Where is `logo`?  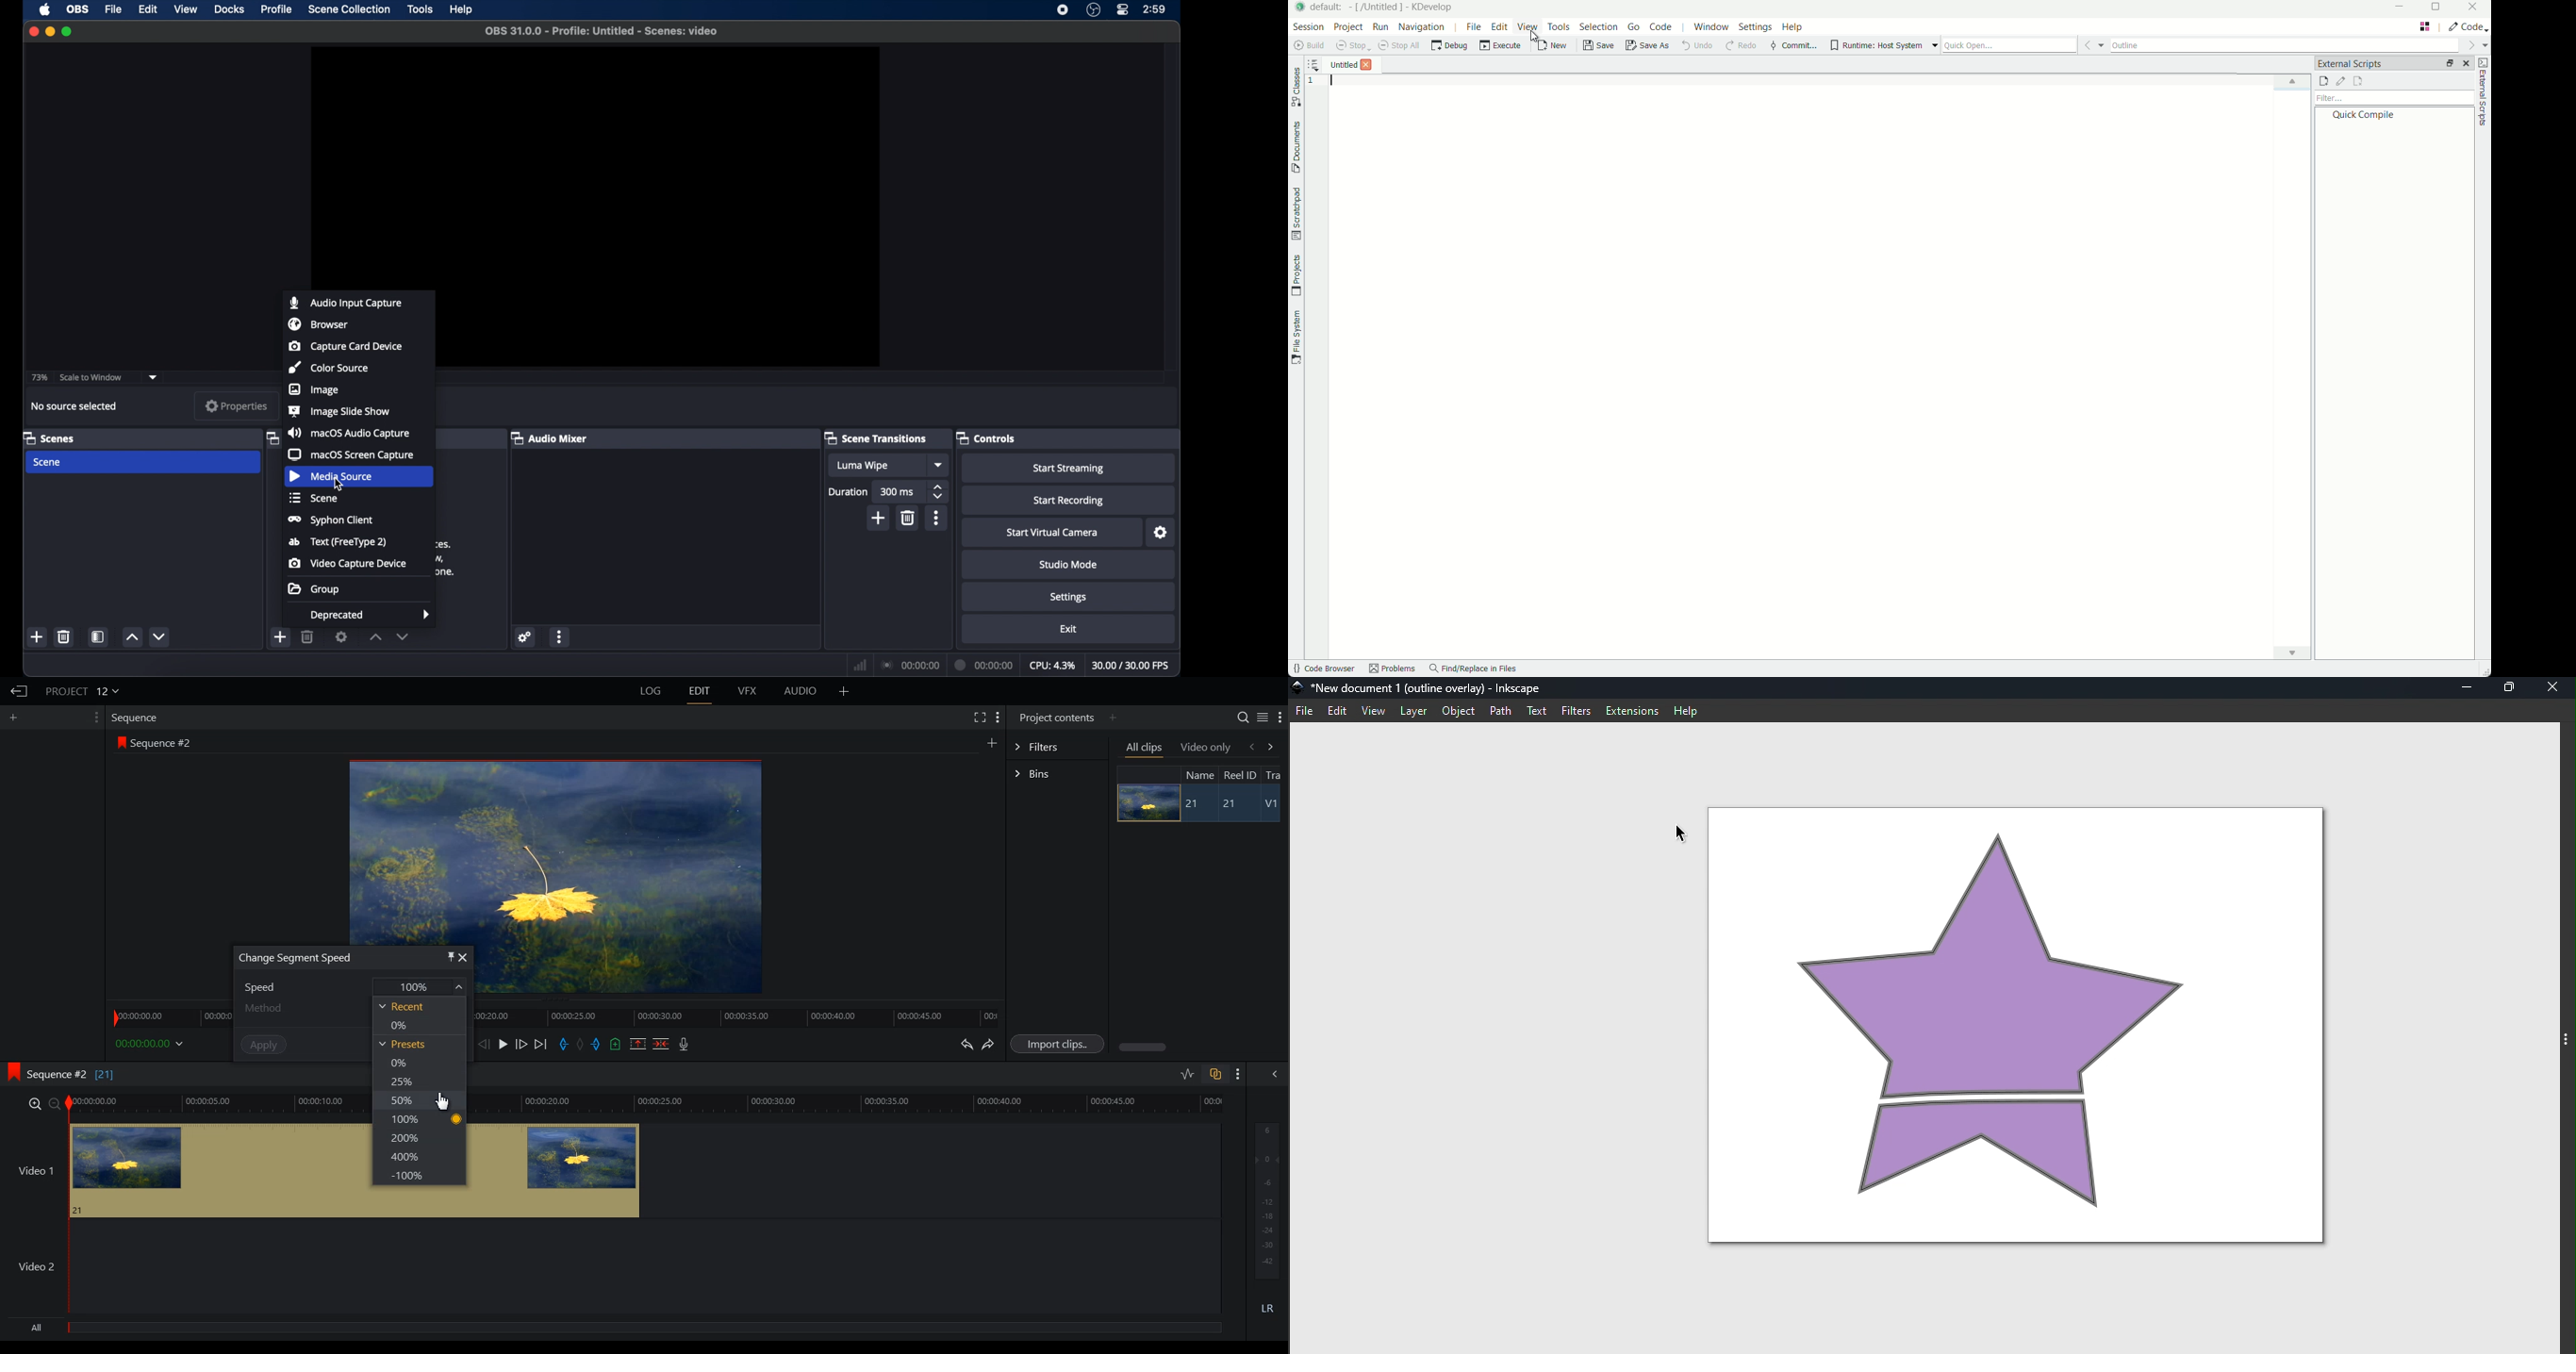
logo is located at coordinates (9, 1070).